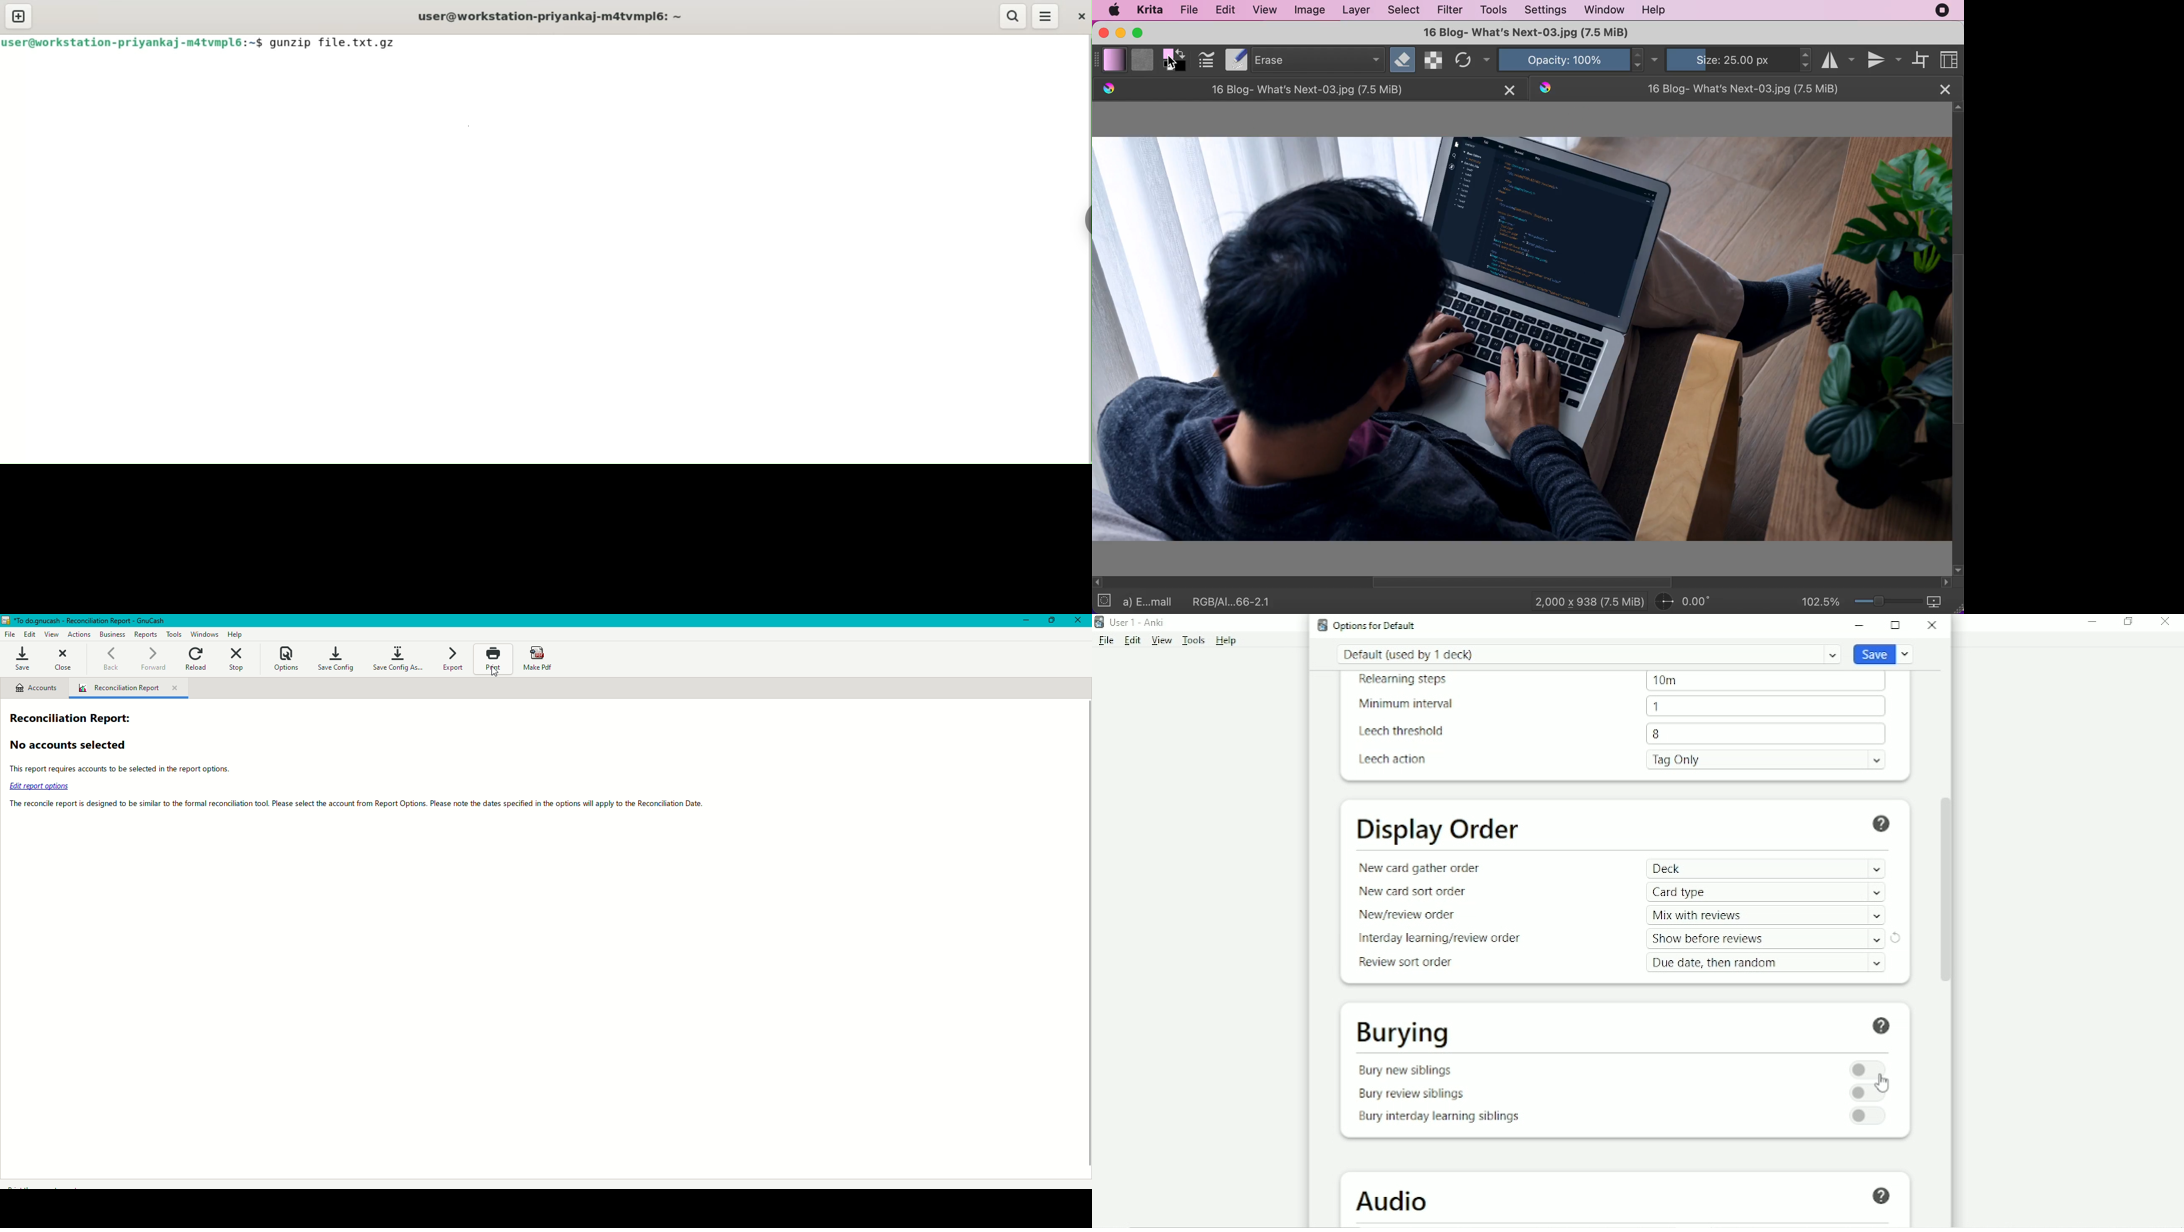  What do you see at coordinates (1397, 1201) in the screenshot?
I see `Audio` at bounding box center [1397, 1201].